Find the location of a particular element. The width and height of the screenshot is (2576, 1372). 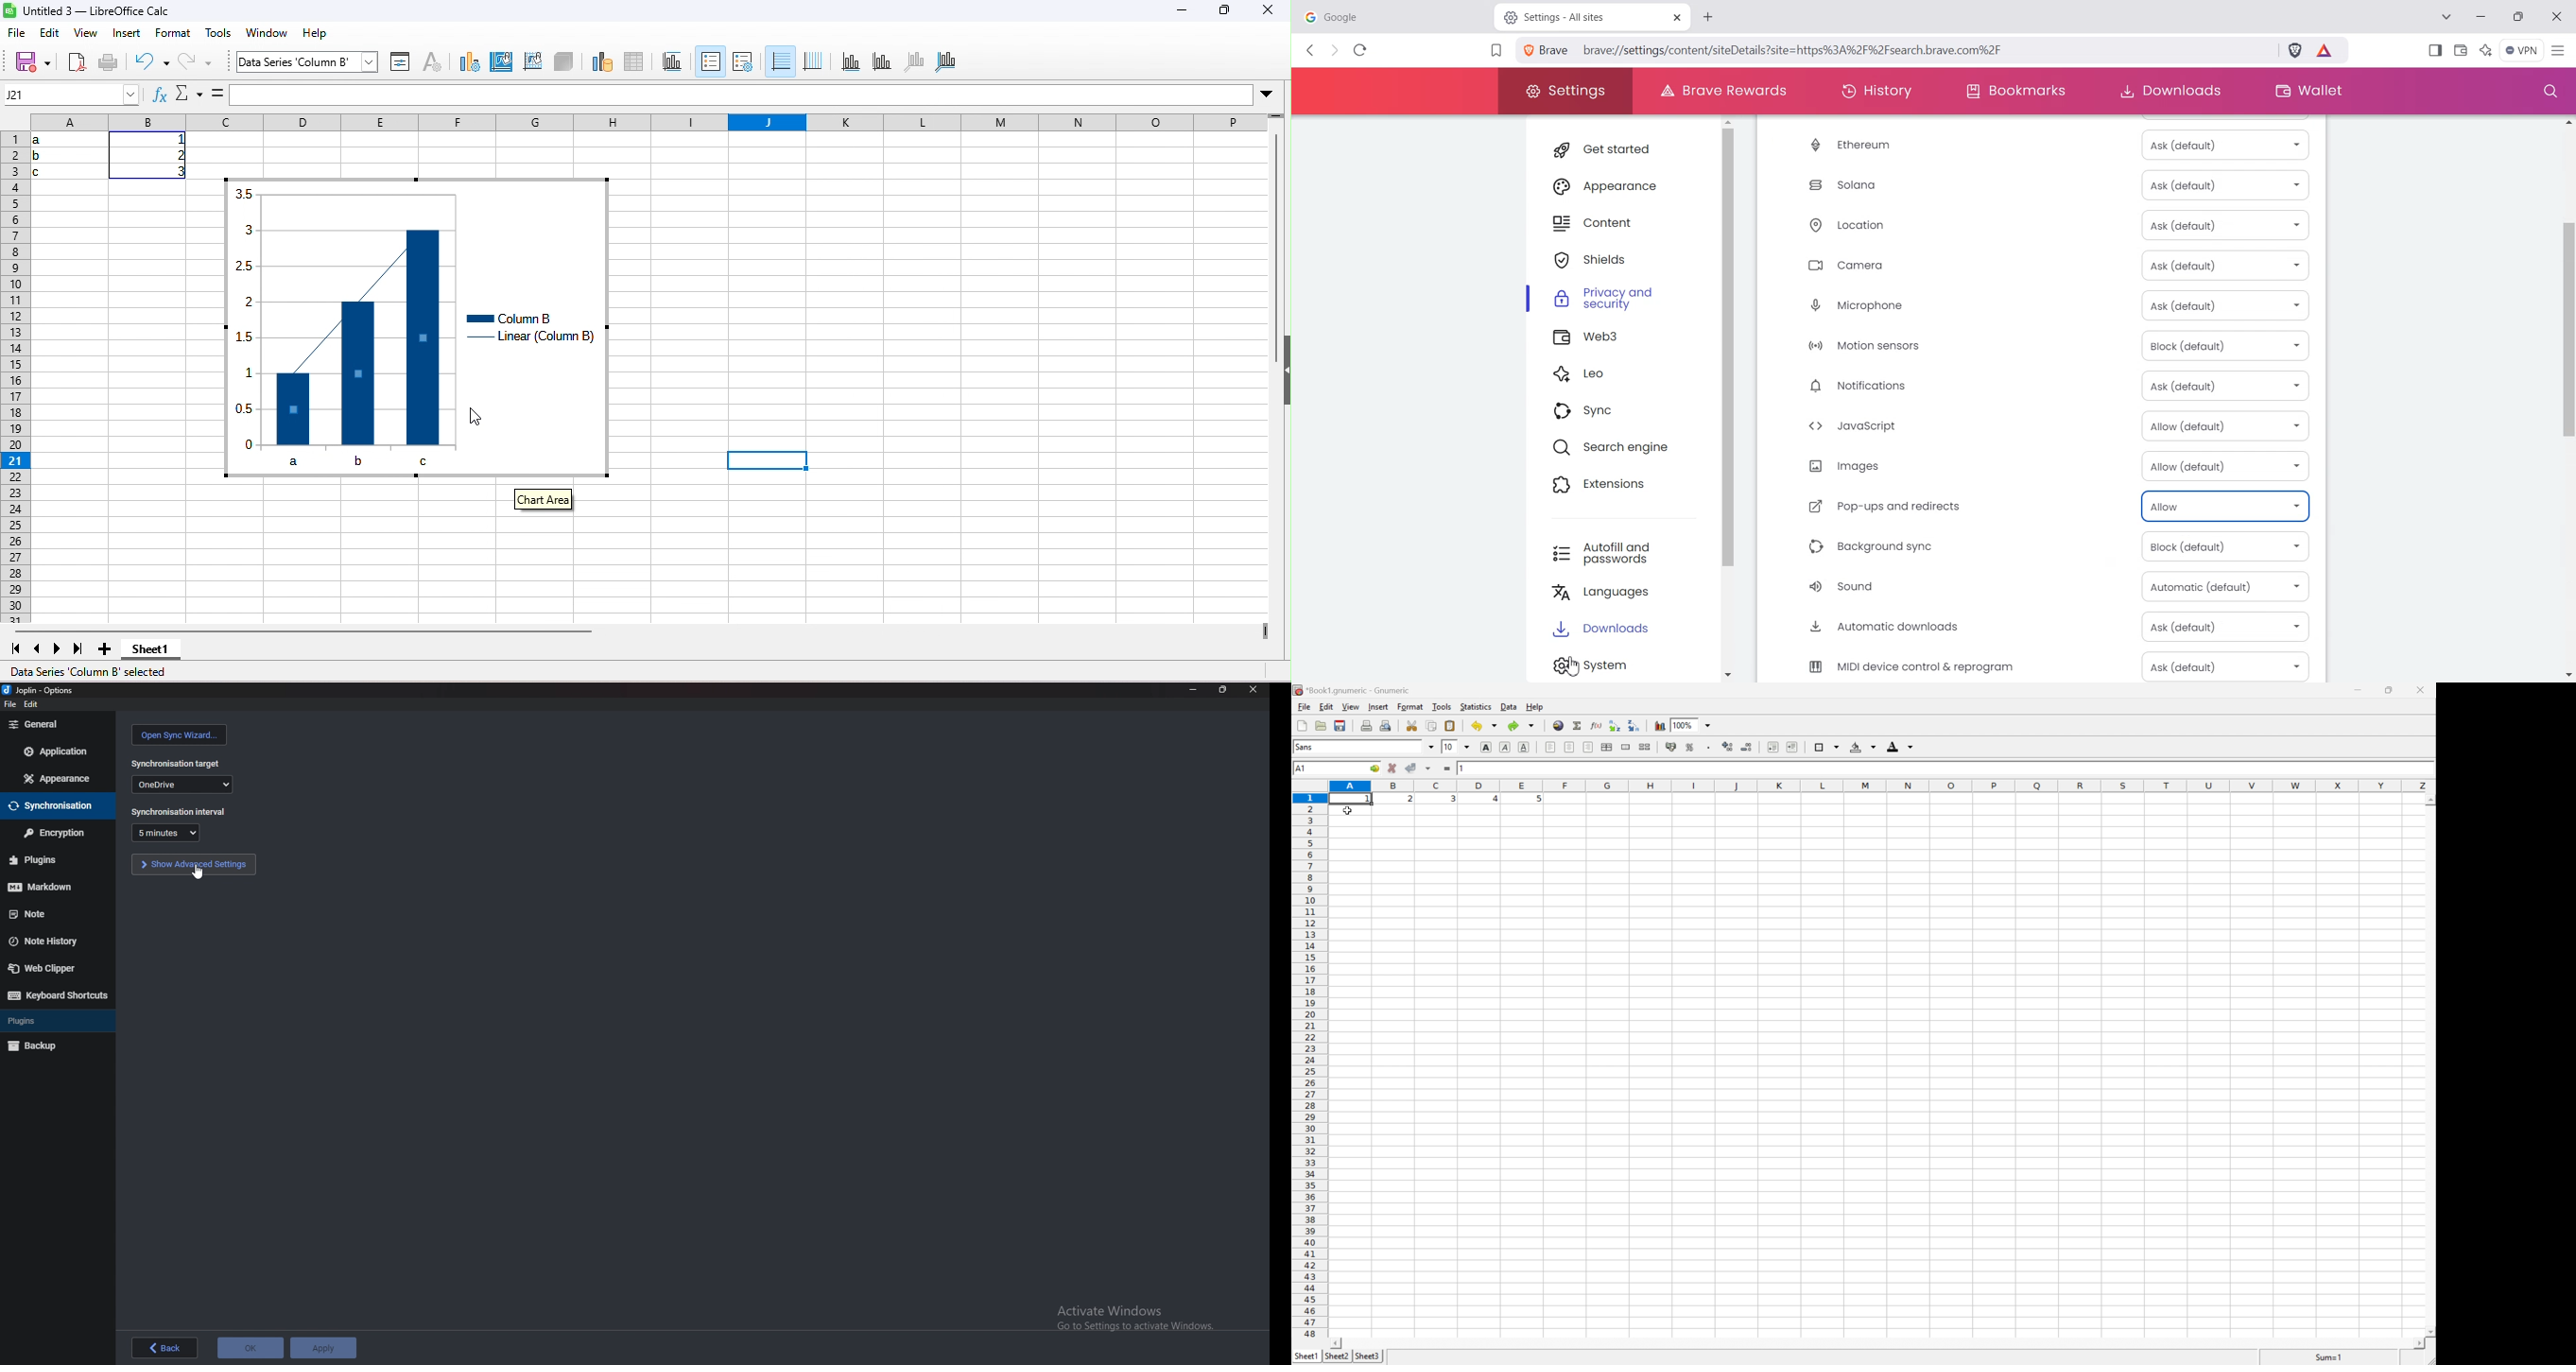

sync target is located at coordinates (177, 764).